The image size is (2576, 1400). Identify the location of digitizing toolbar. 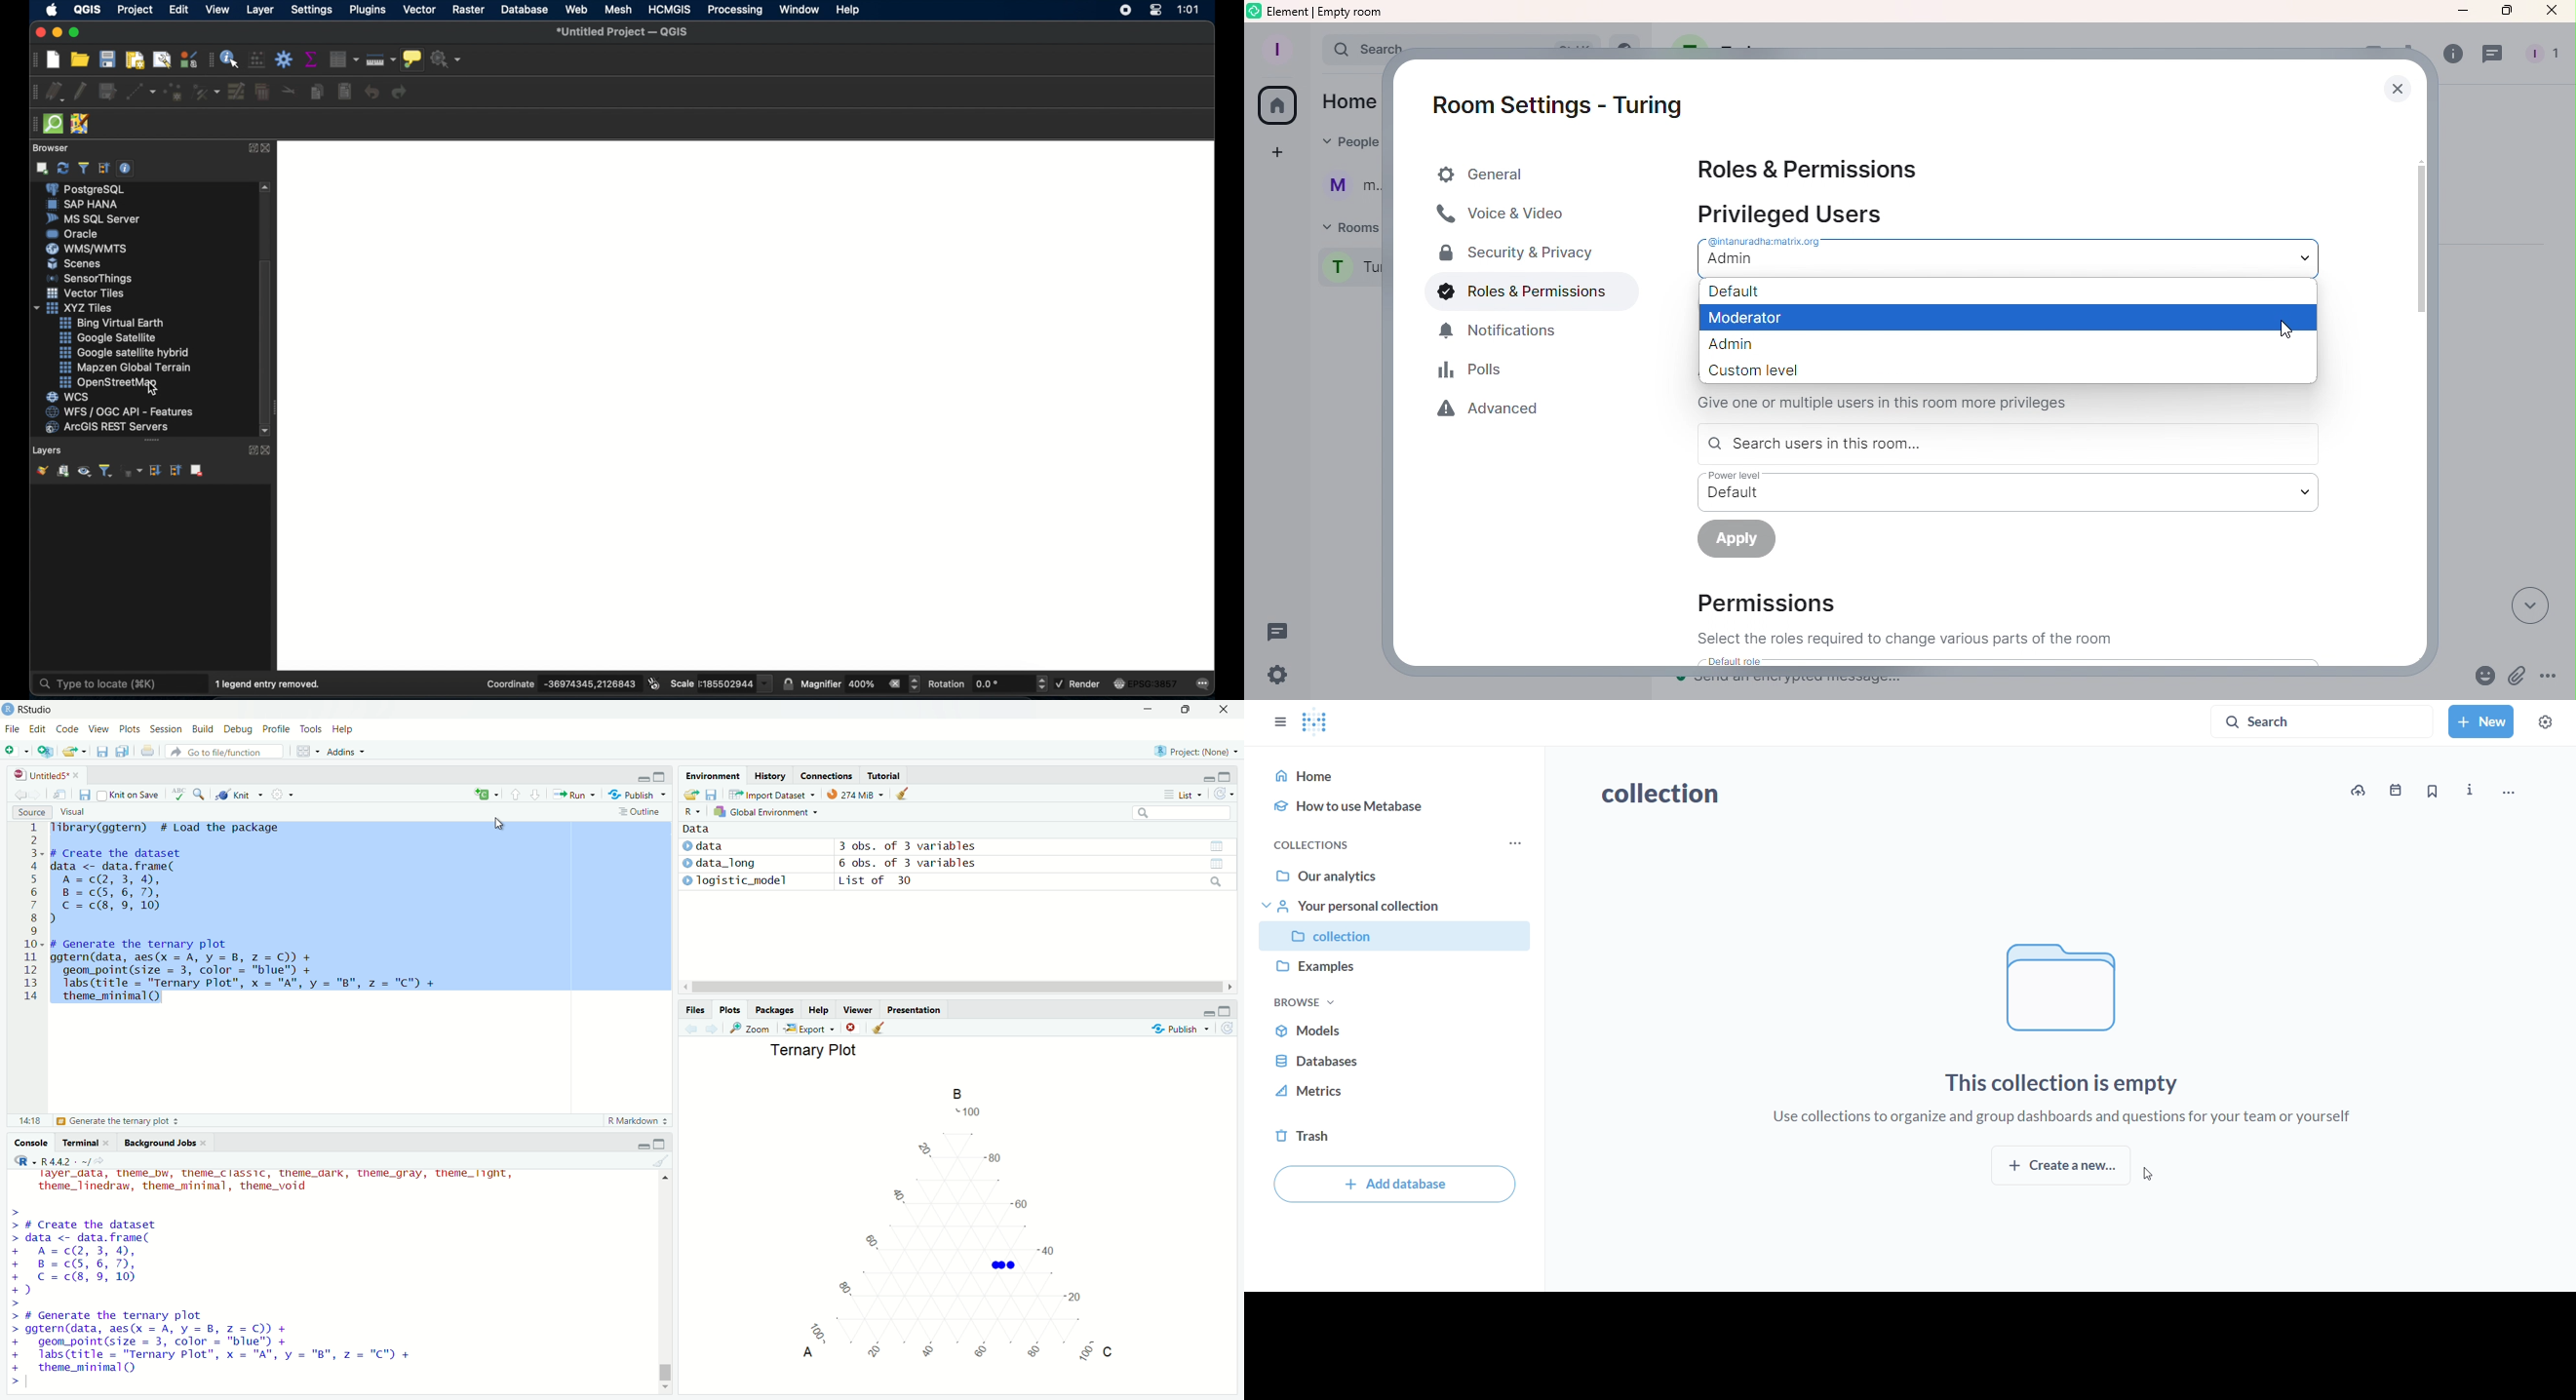
(31, 92).